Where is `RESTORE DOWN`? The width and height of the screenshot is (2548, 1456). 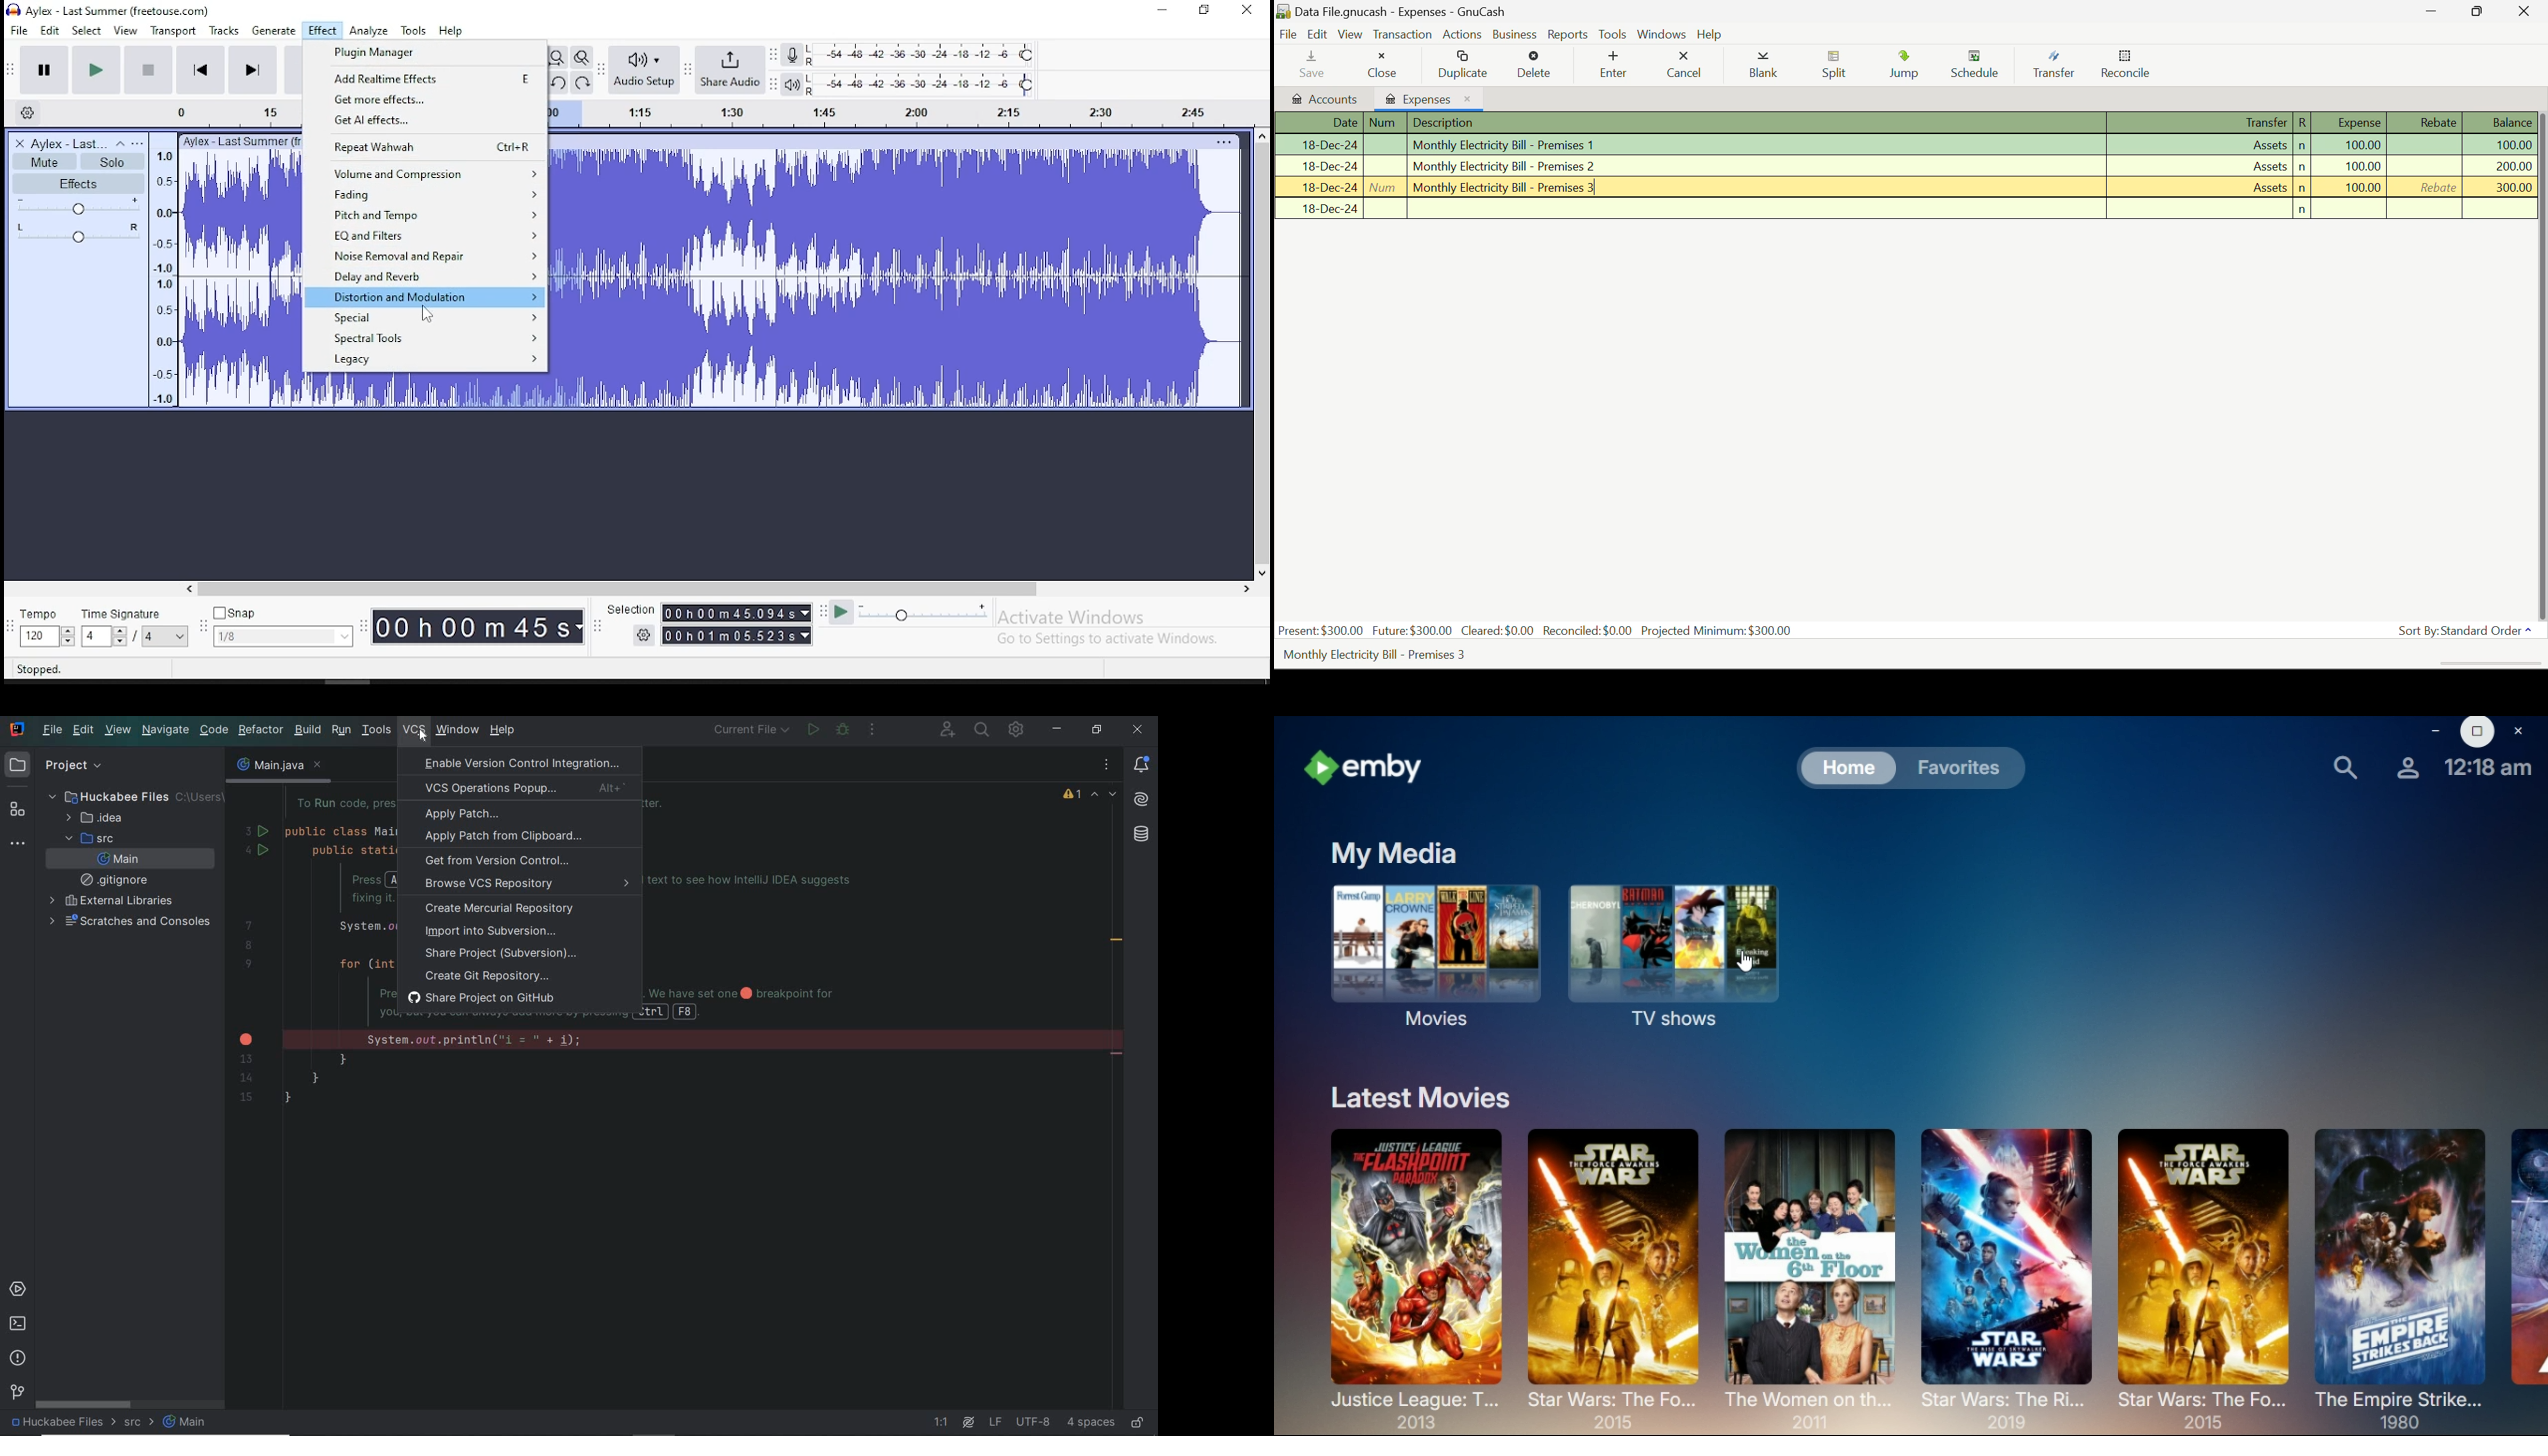 RESTORE DOWN is located at coordinates (1094, 729).